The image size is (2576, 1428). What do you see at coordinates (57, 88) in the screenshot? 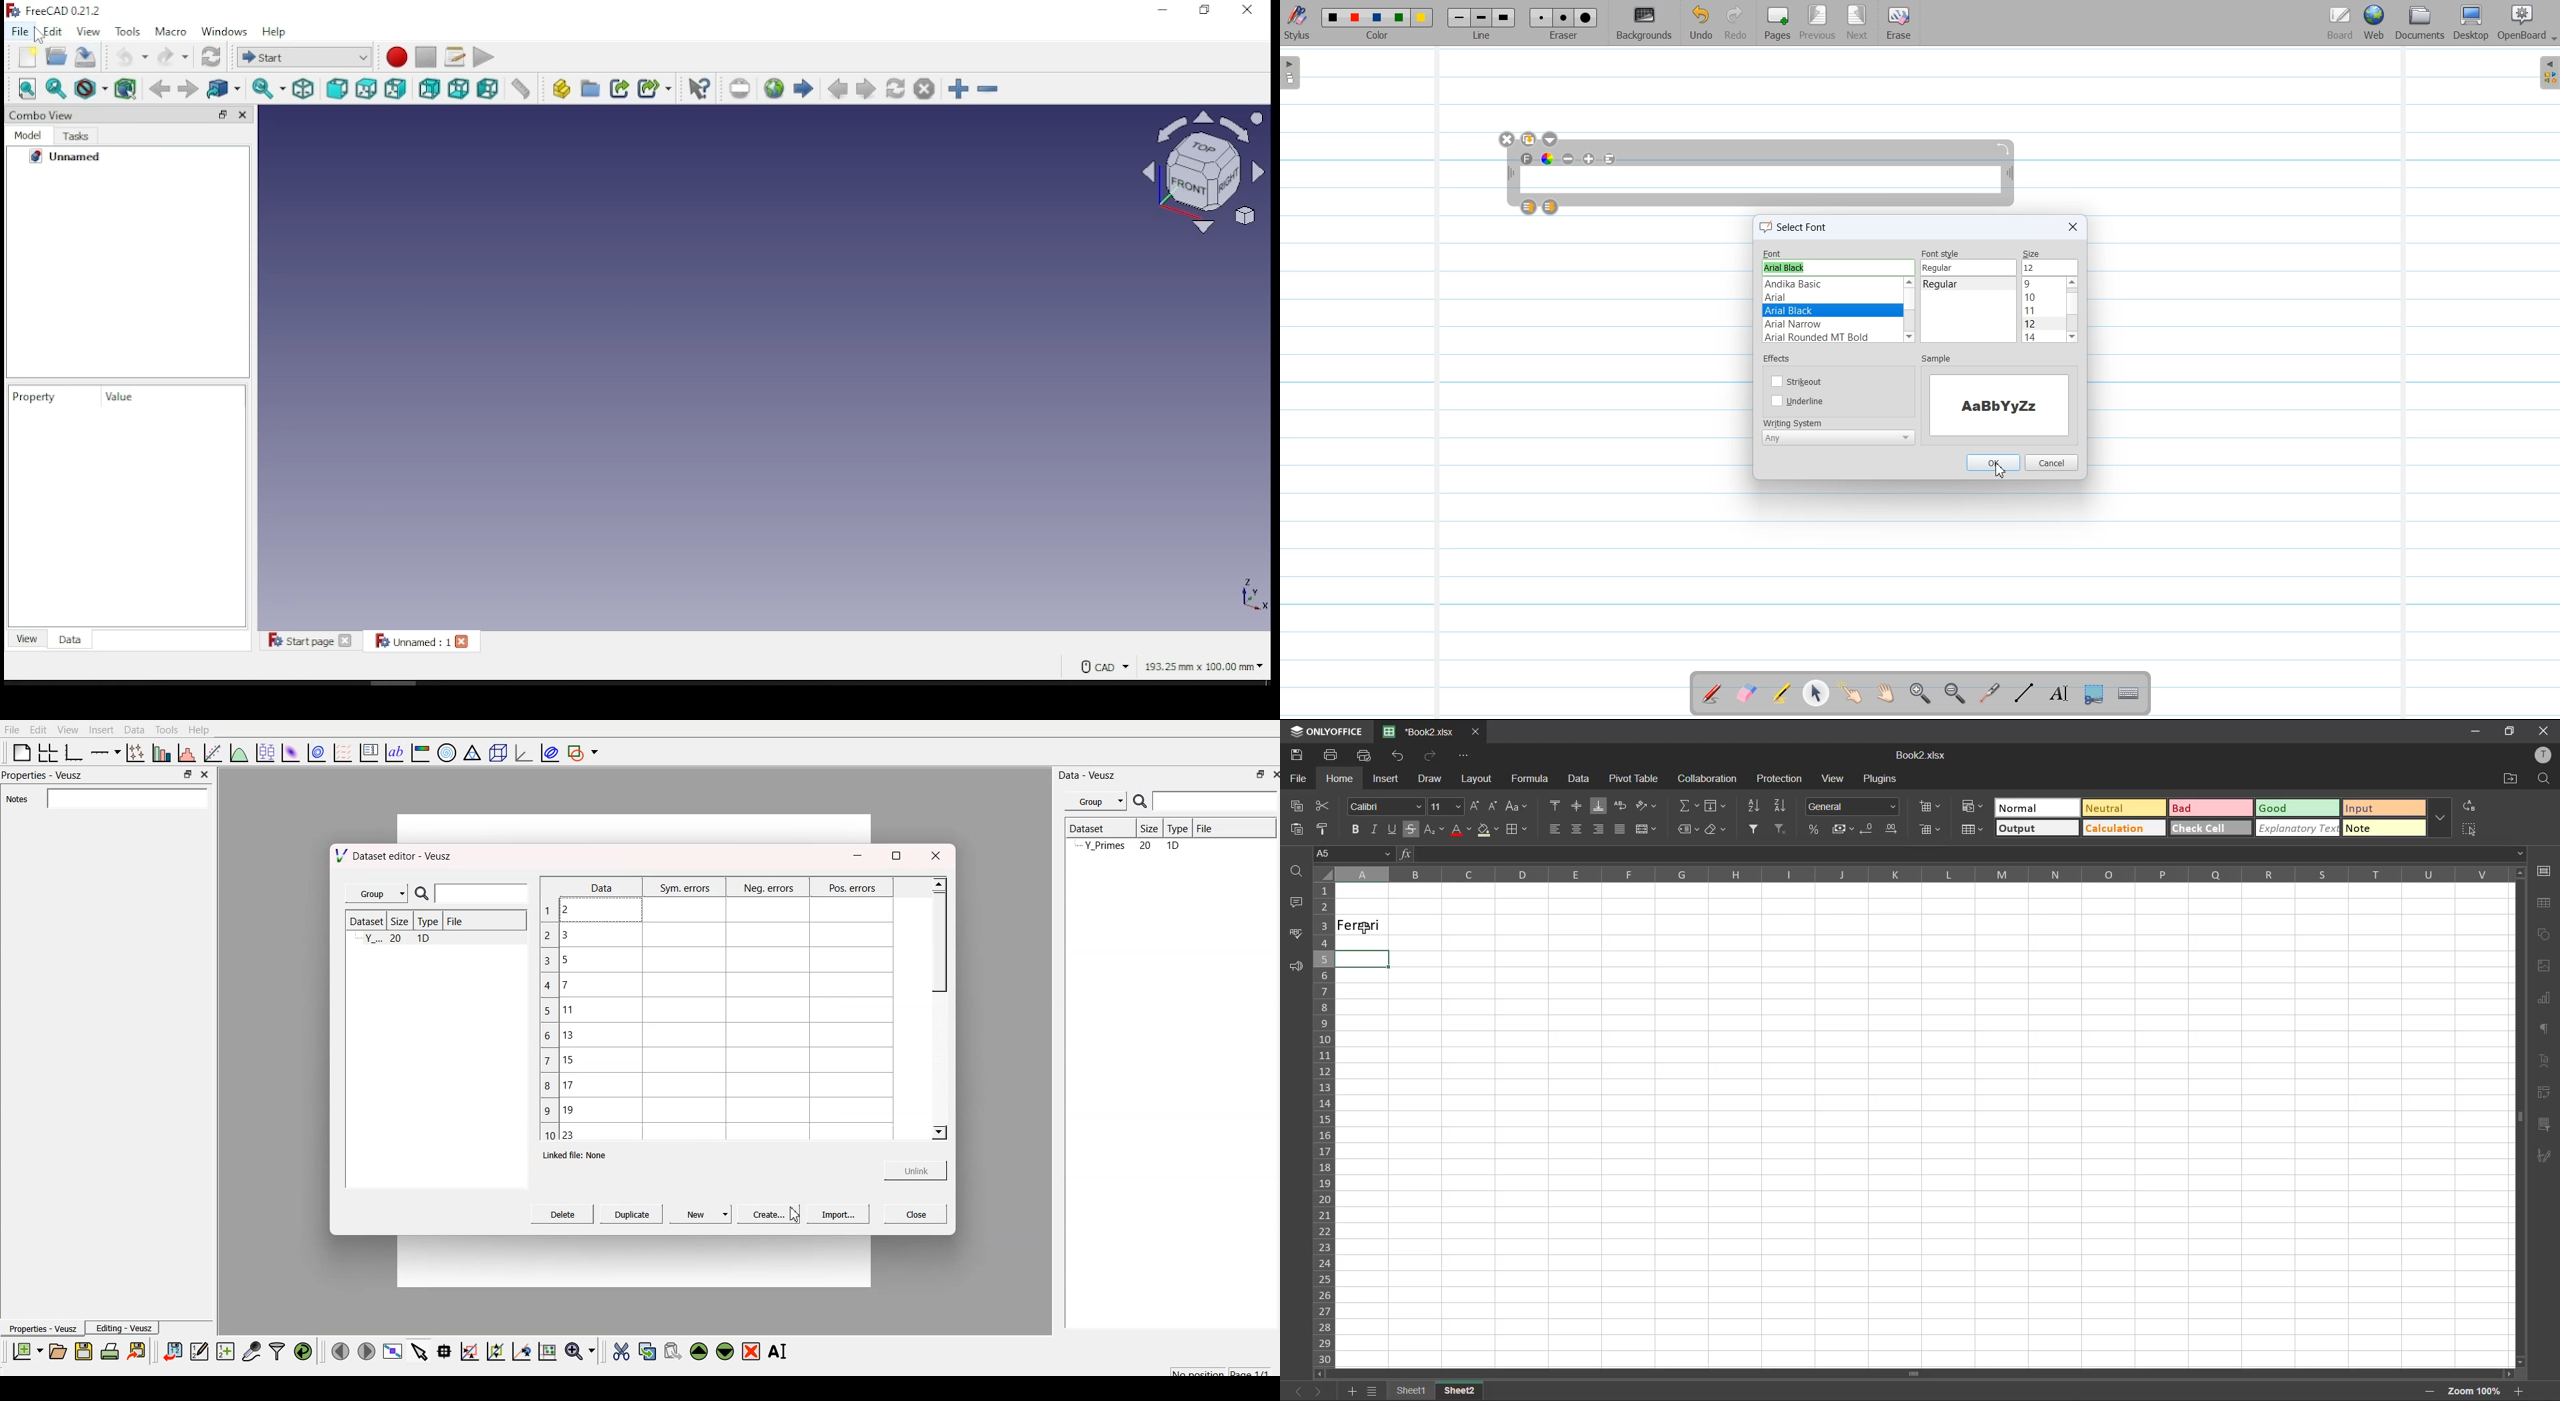
I see `fir selection` at bounding box center [57, 88].